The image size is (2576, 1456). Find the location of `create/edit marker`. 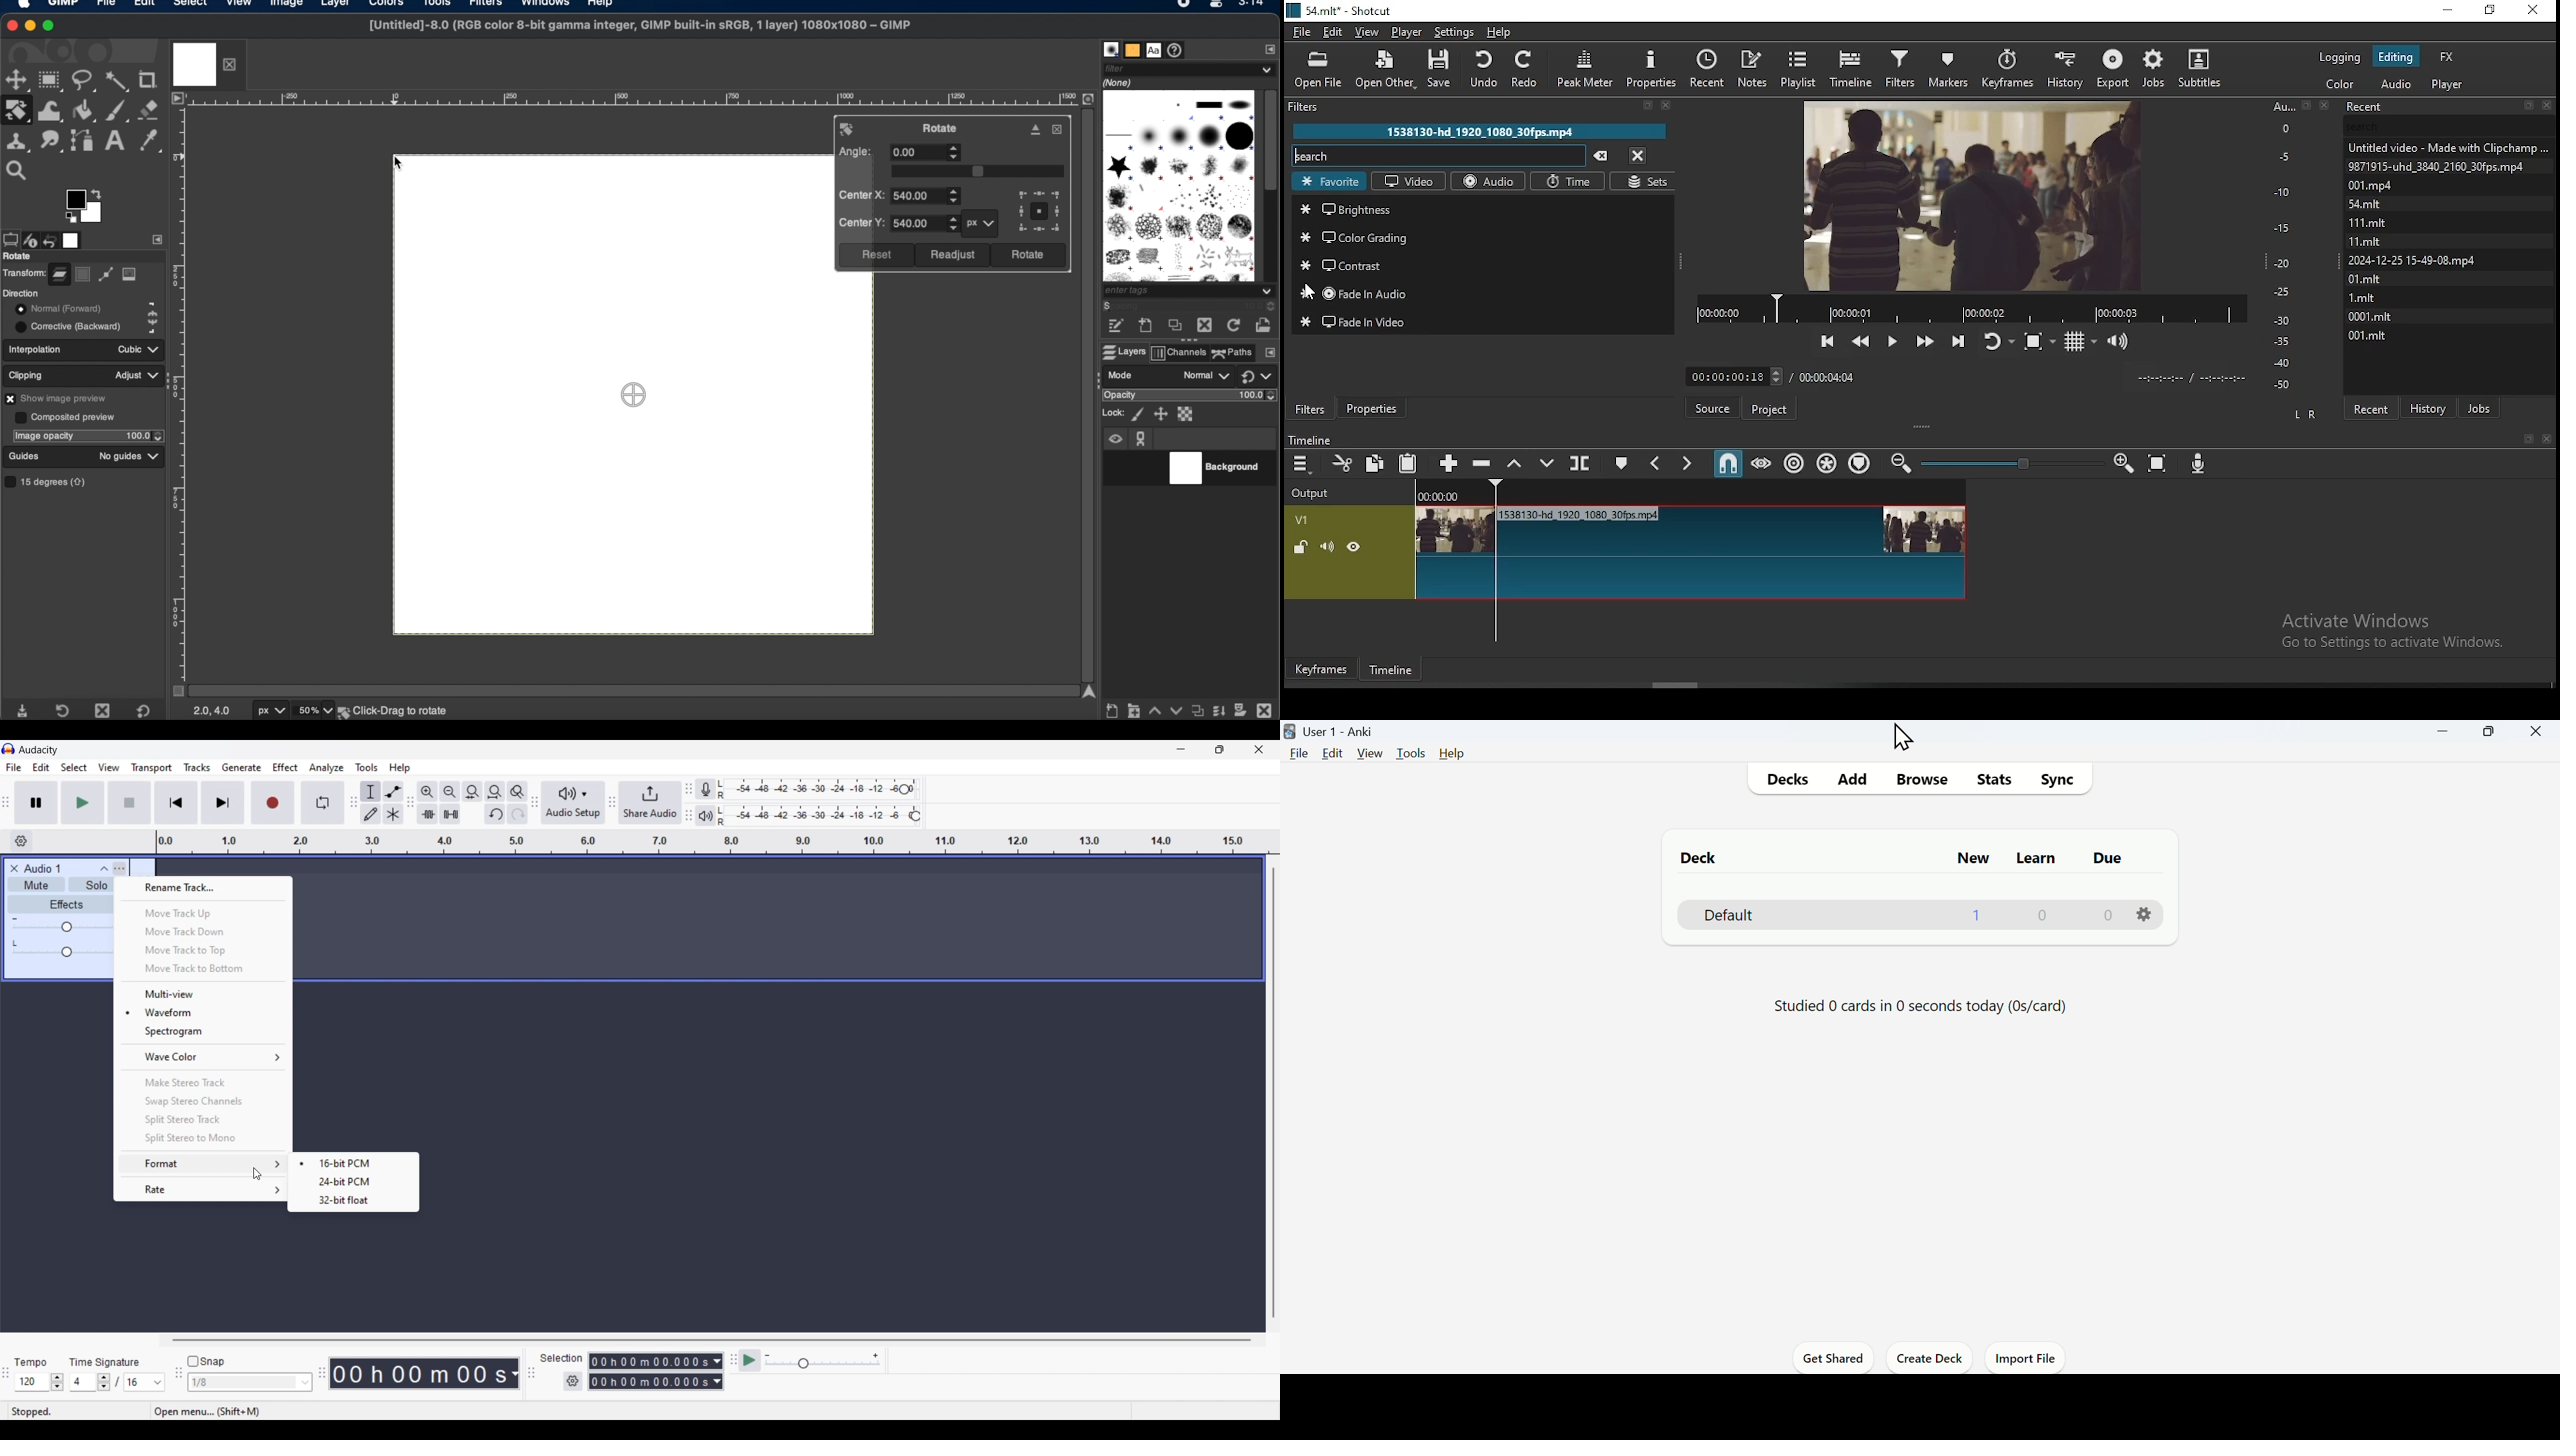

create/edit marker is located at coordinates (1622, 461).